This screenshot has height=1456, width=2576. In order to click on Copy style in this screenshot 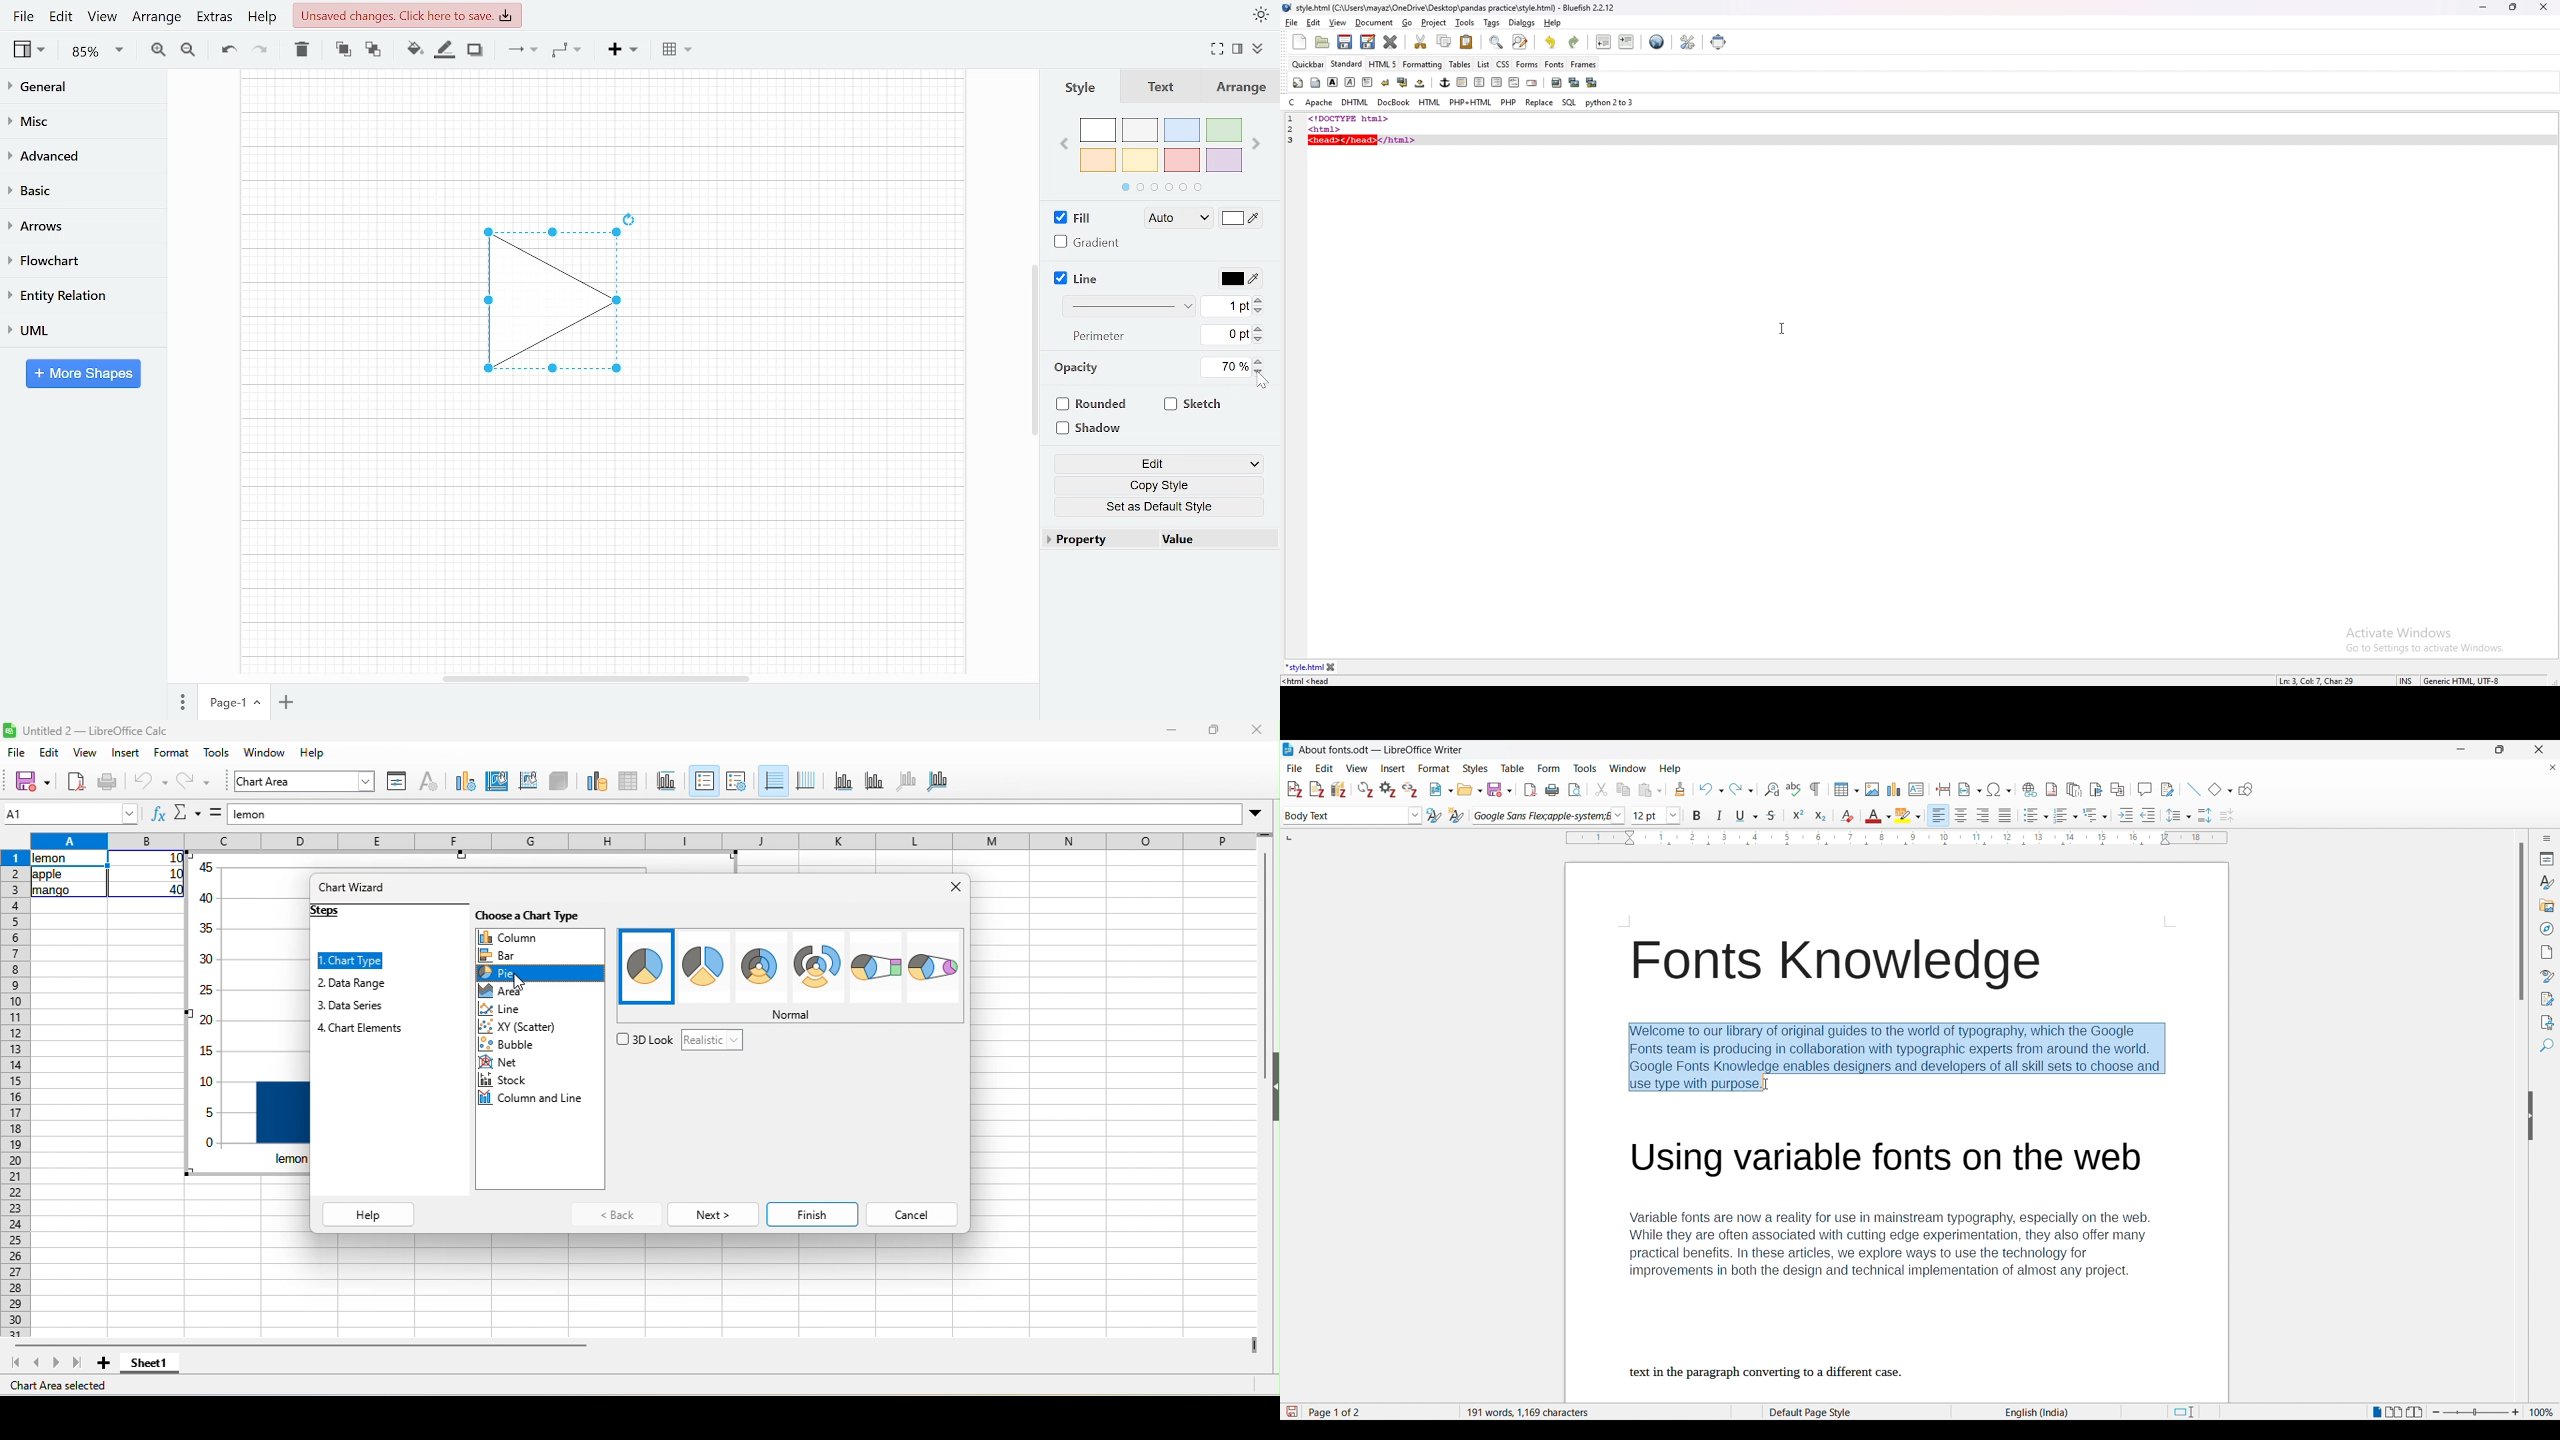, I will do `click(1163, 486)`.